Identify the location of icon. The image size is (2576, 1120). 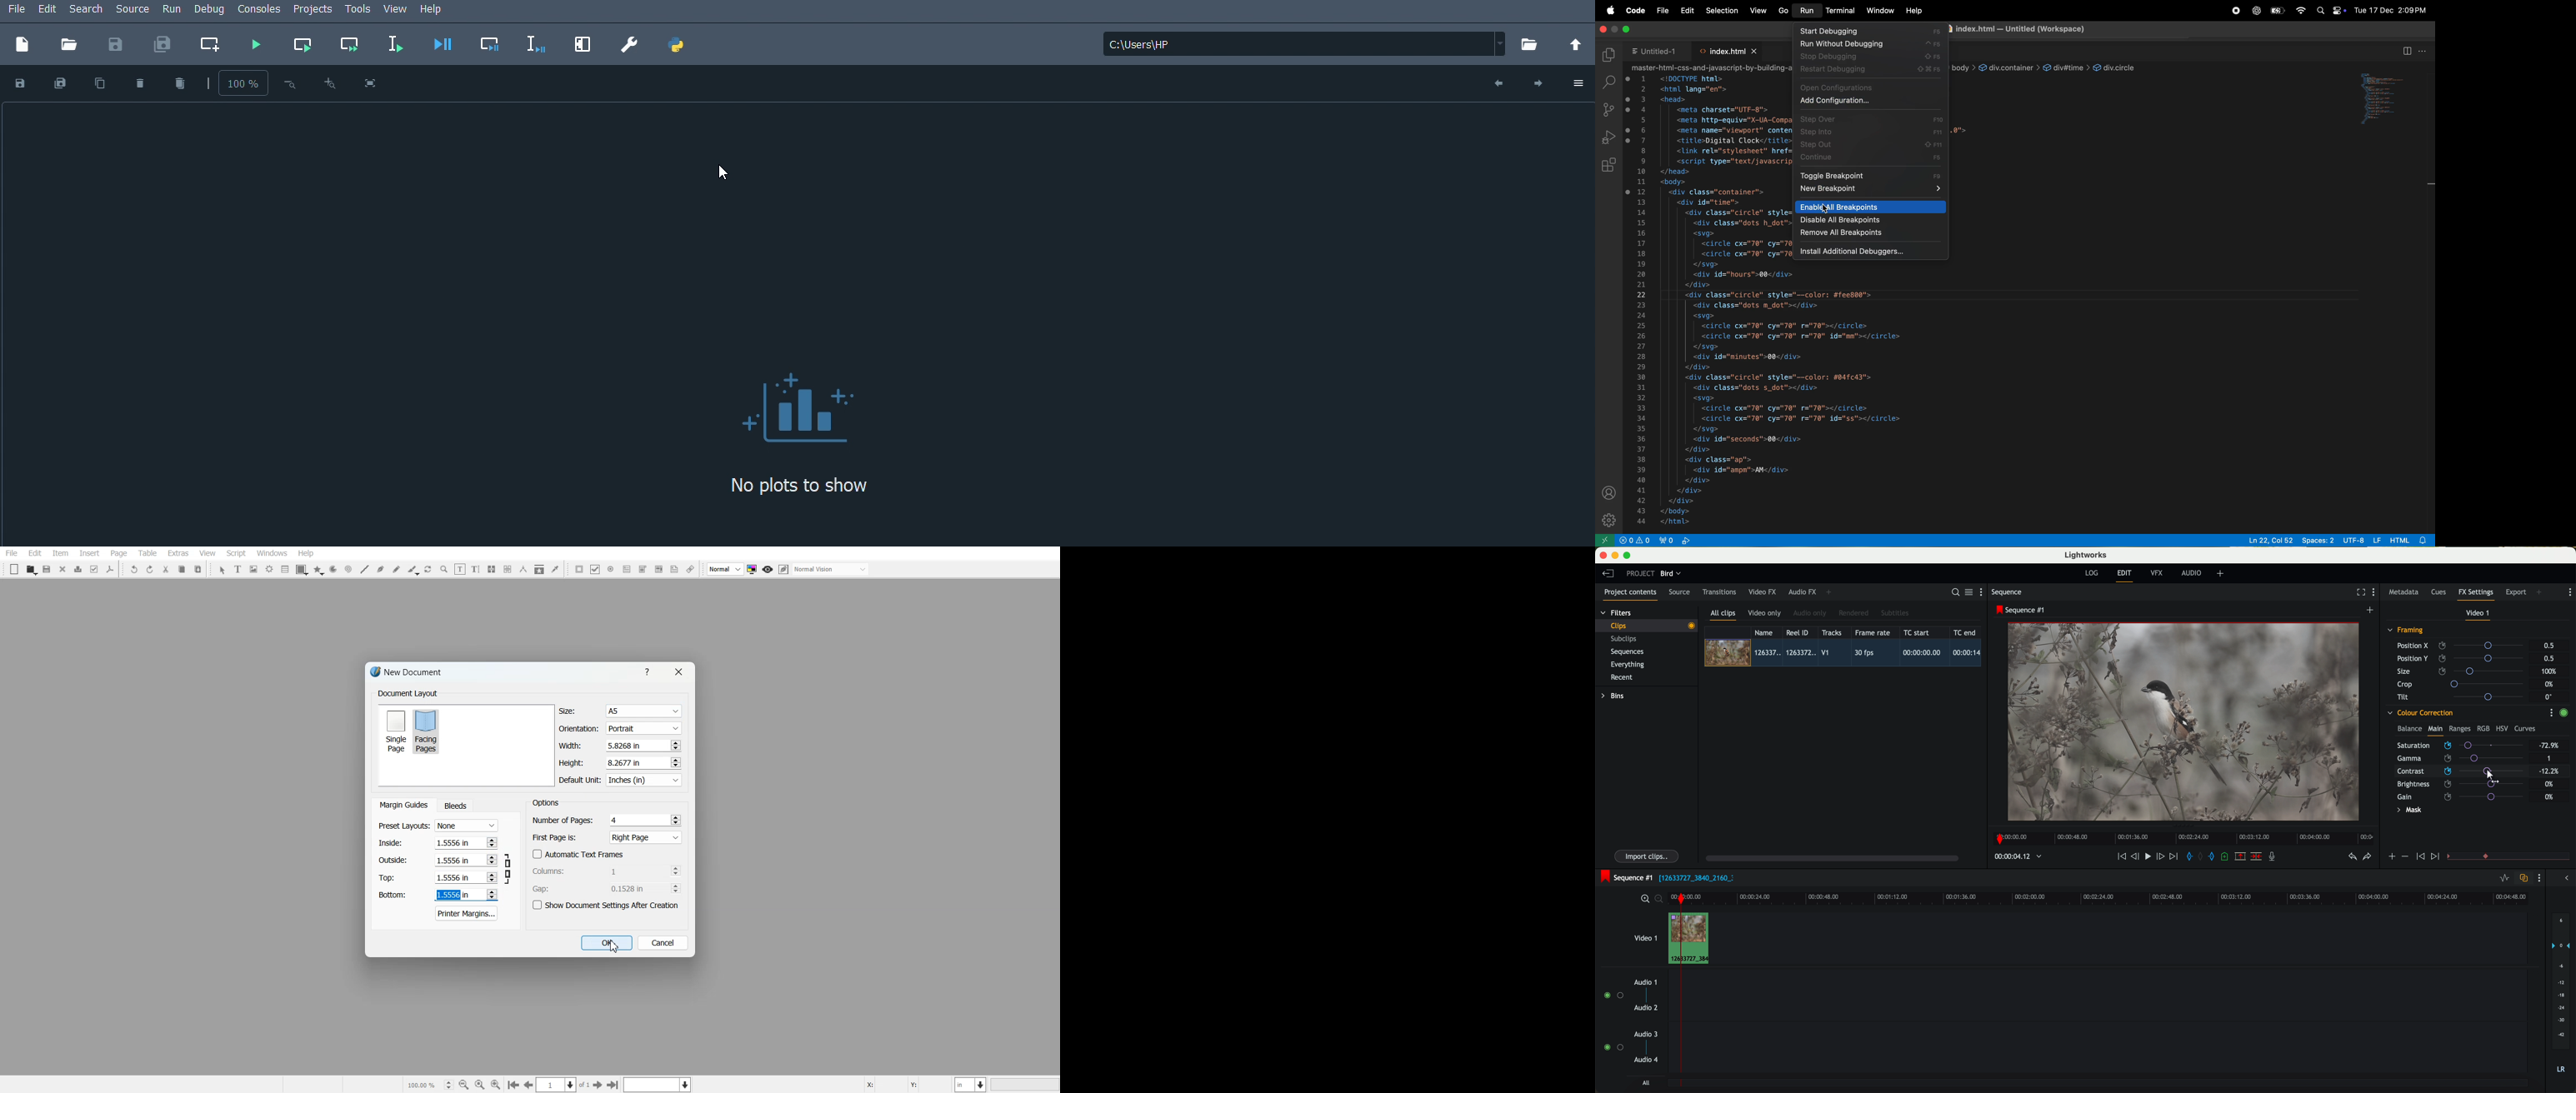
(2404, 857).